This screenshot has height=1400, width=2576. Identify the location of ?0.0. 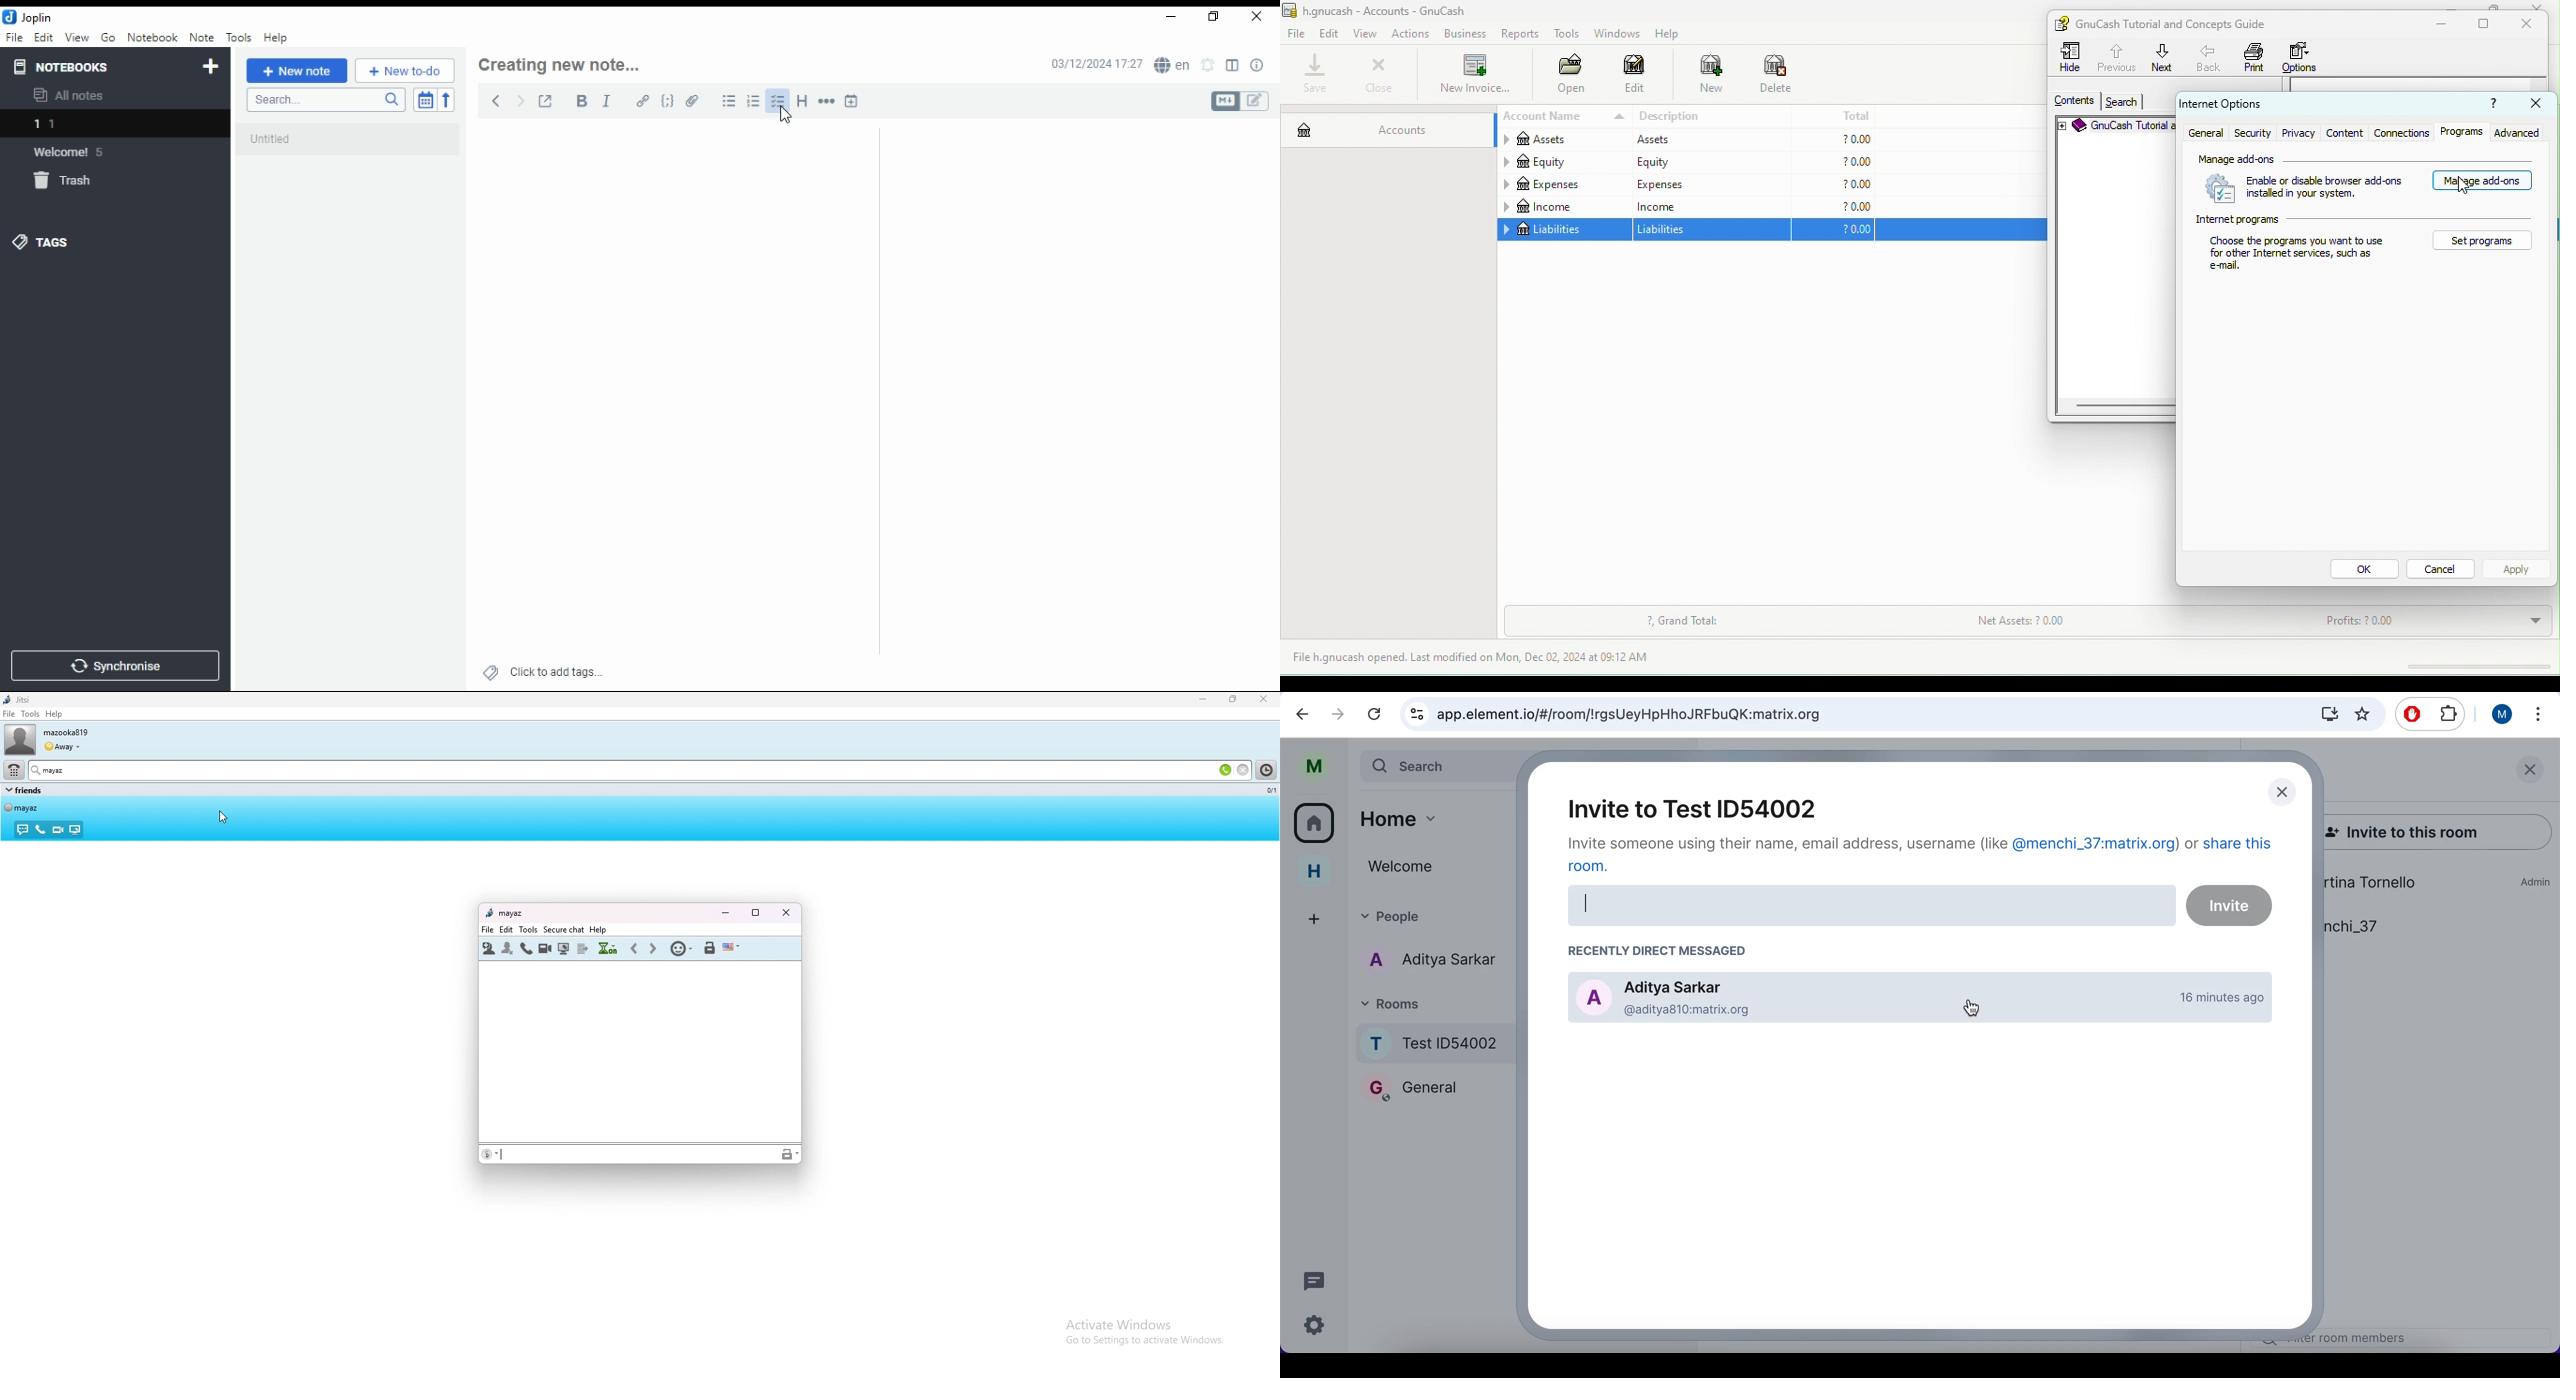
(1838, 231).